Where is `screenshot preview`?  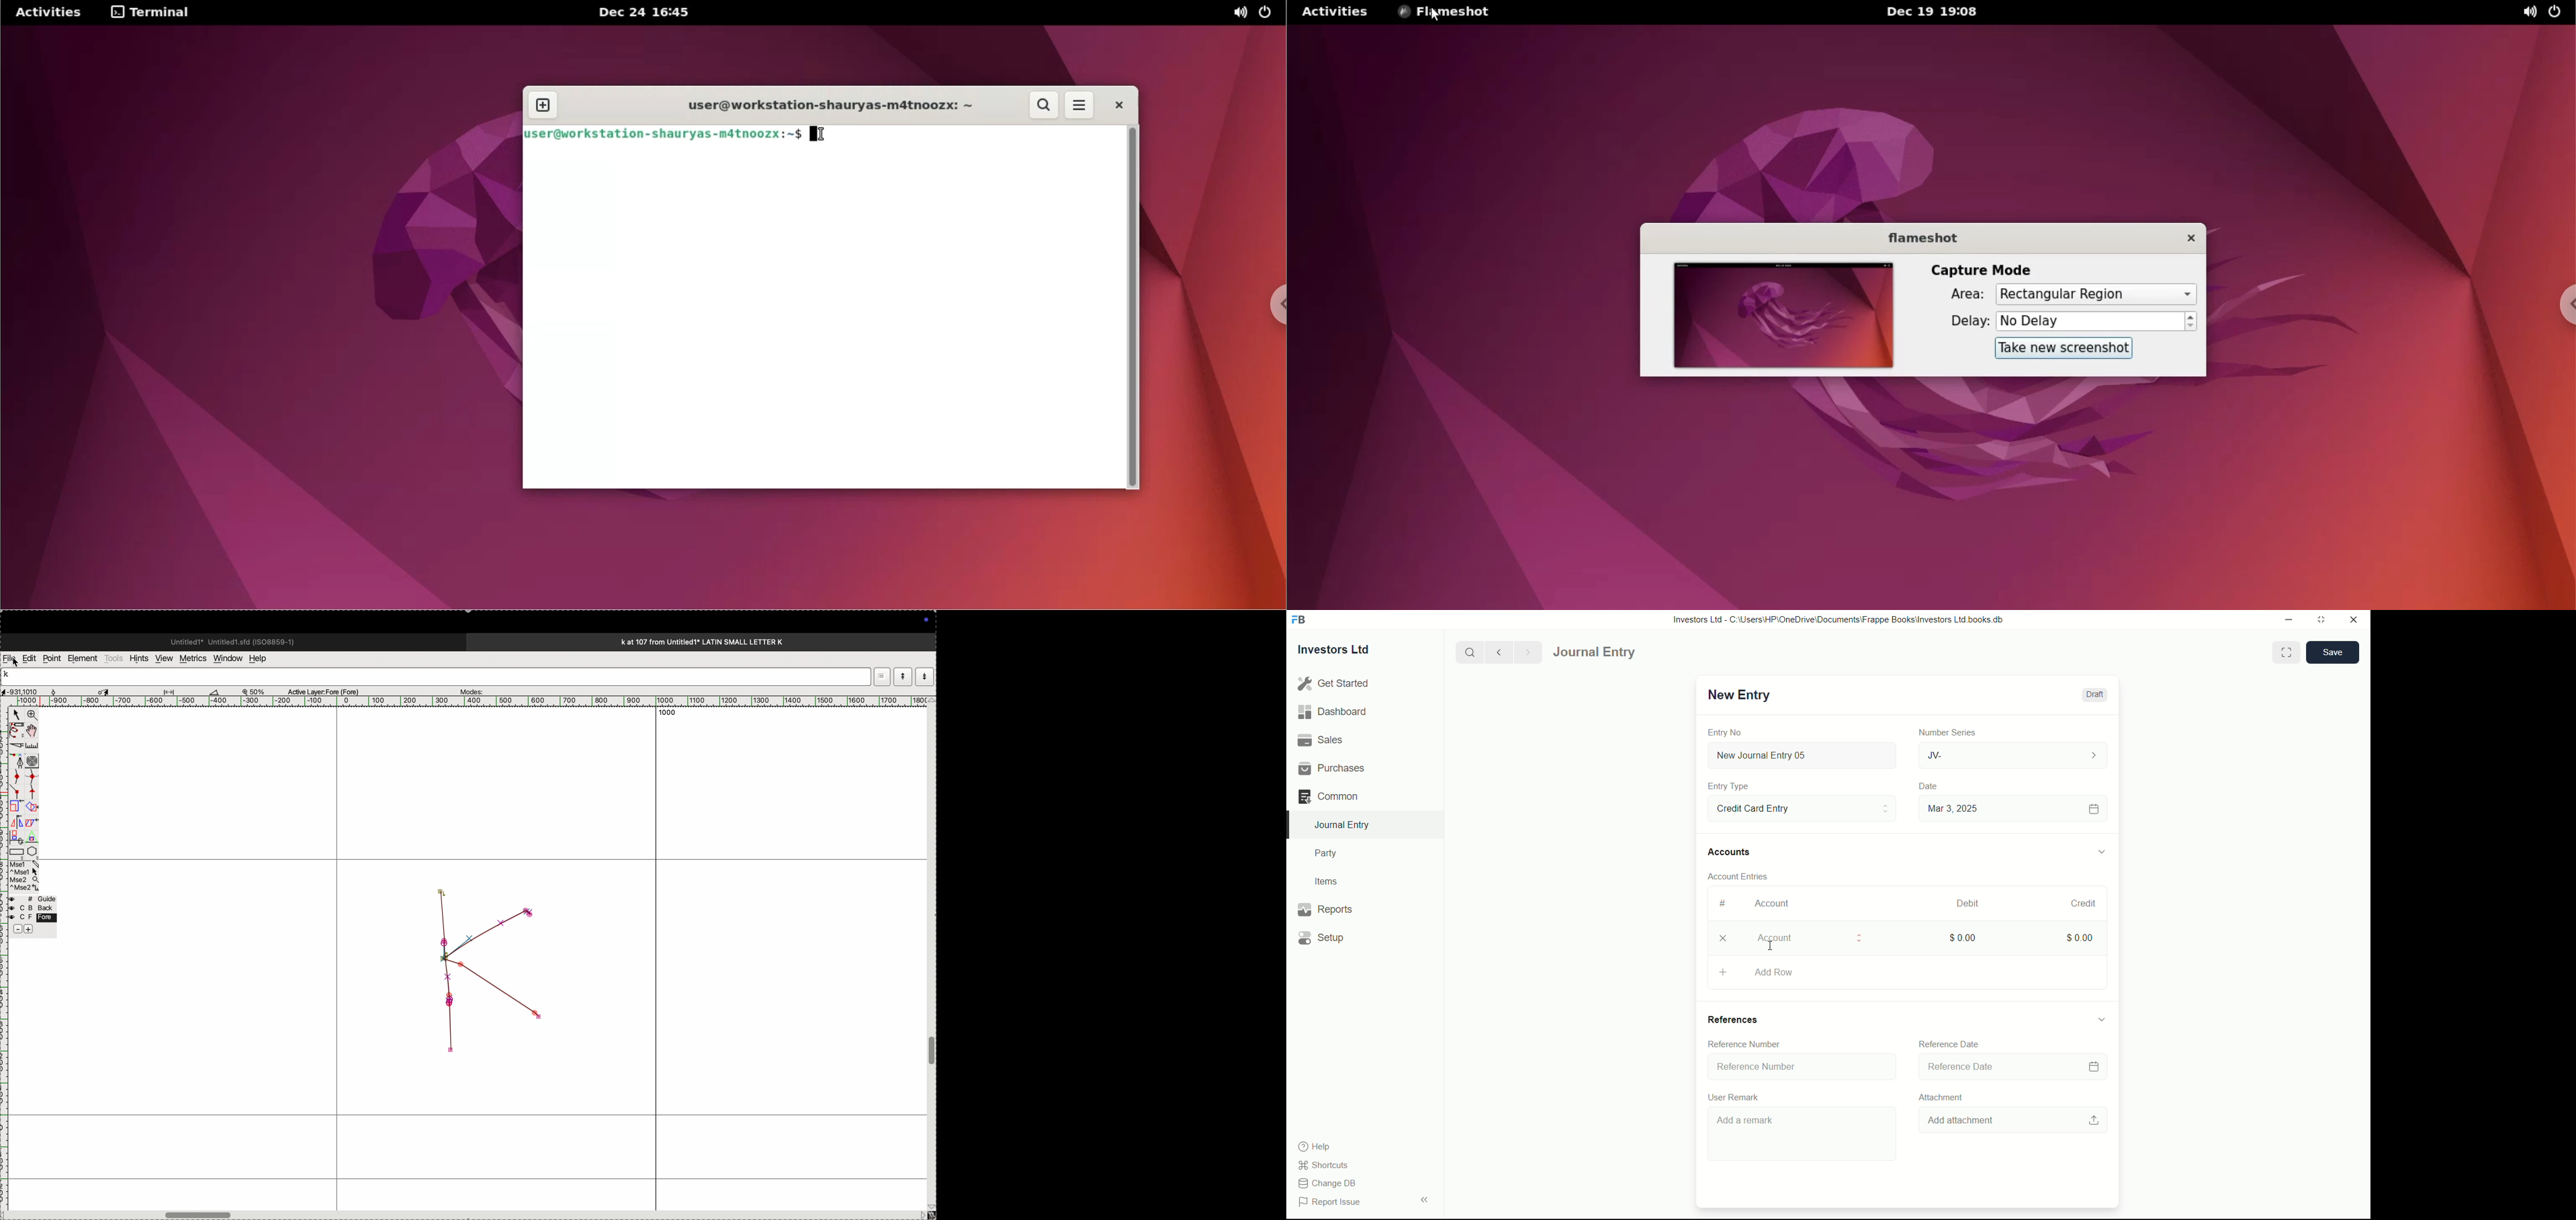
screenshot preview is located at coordinates (1784, 316).